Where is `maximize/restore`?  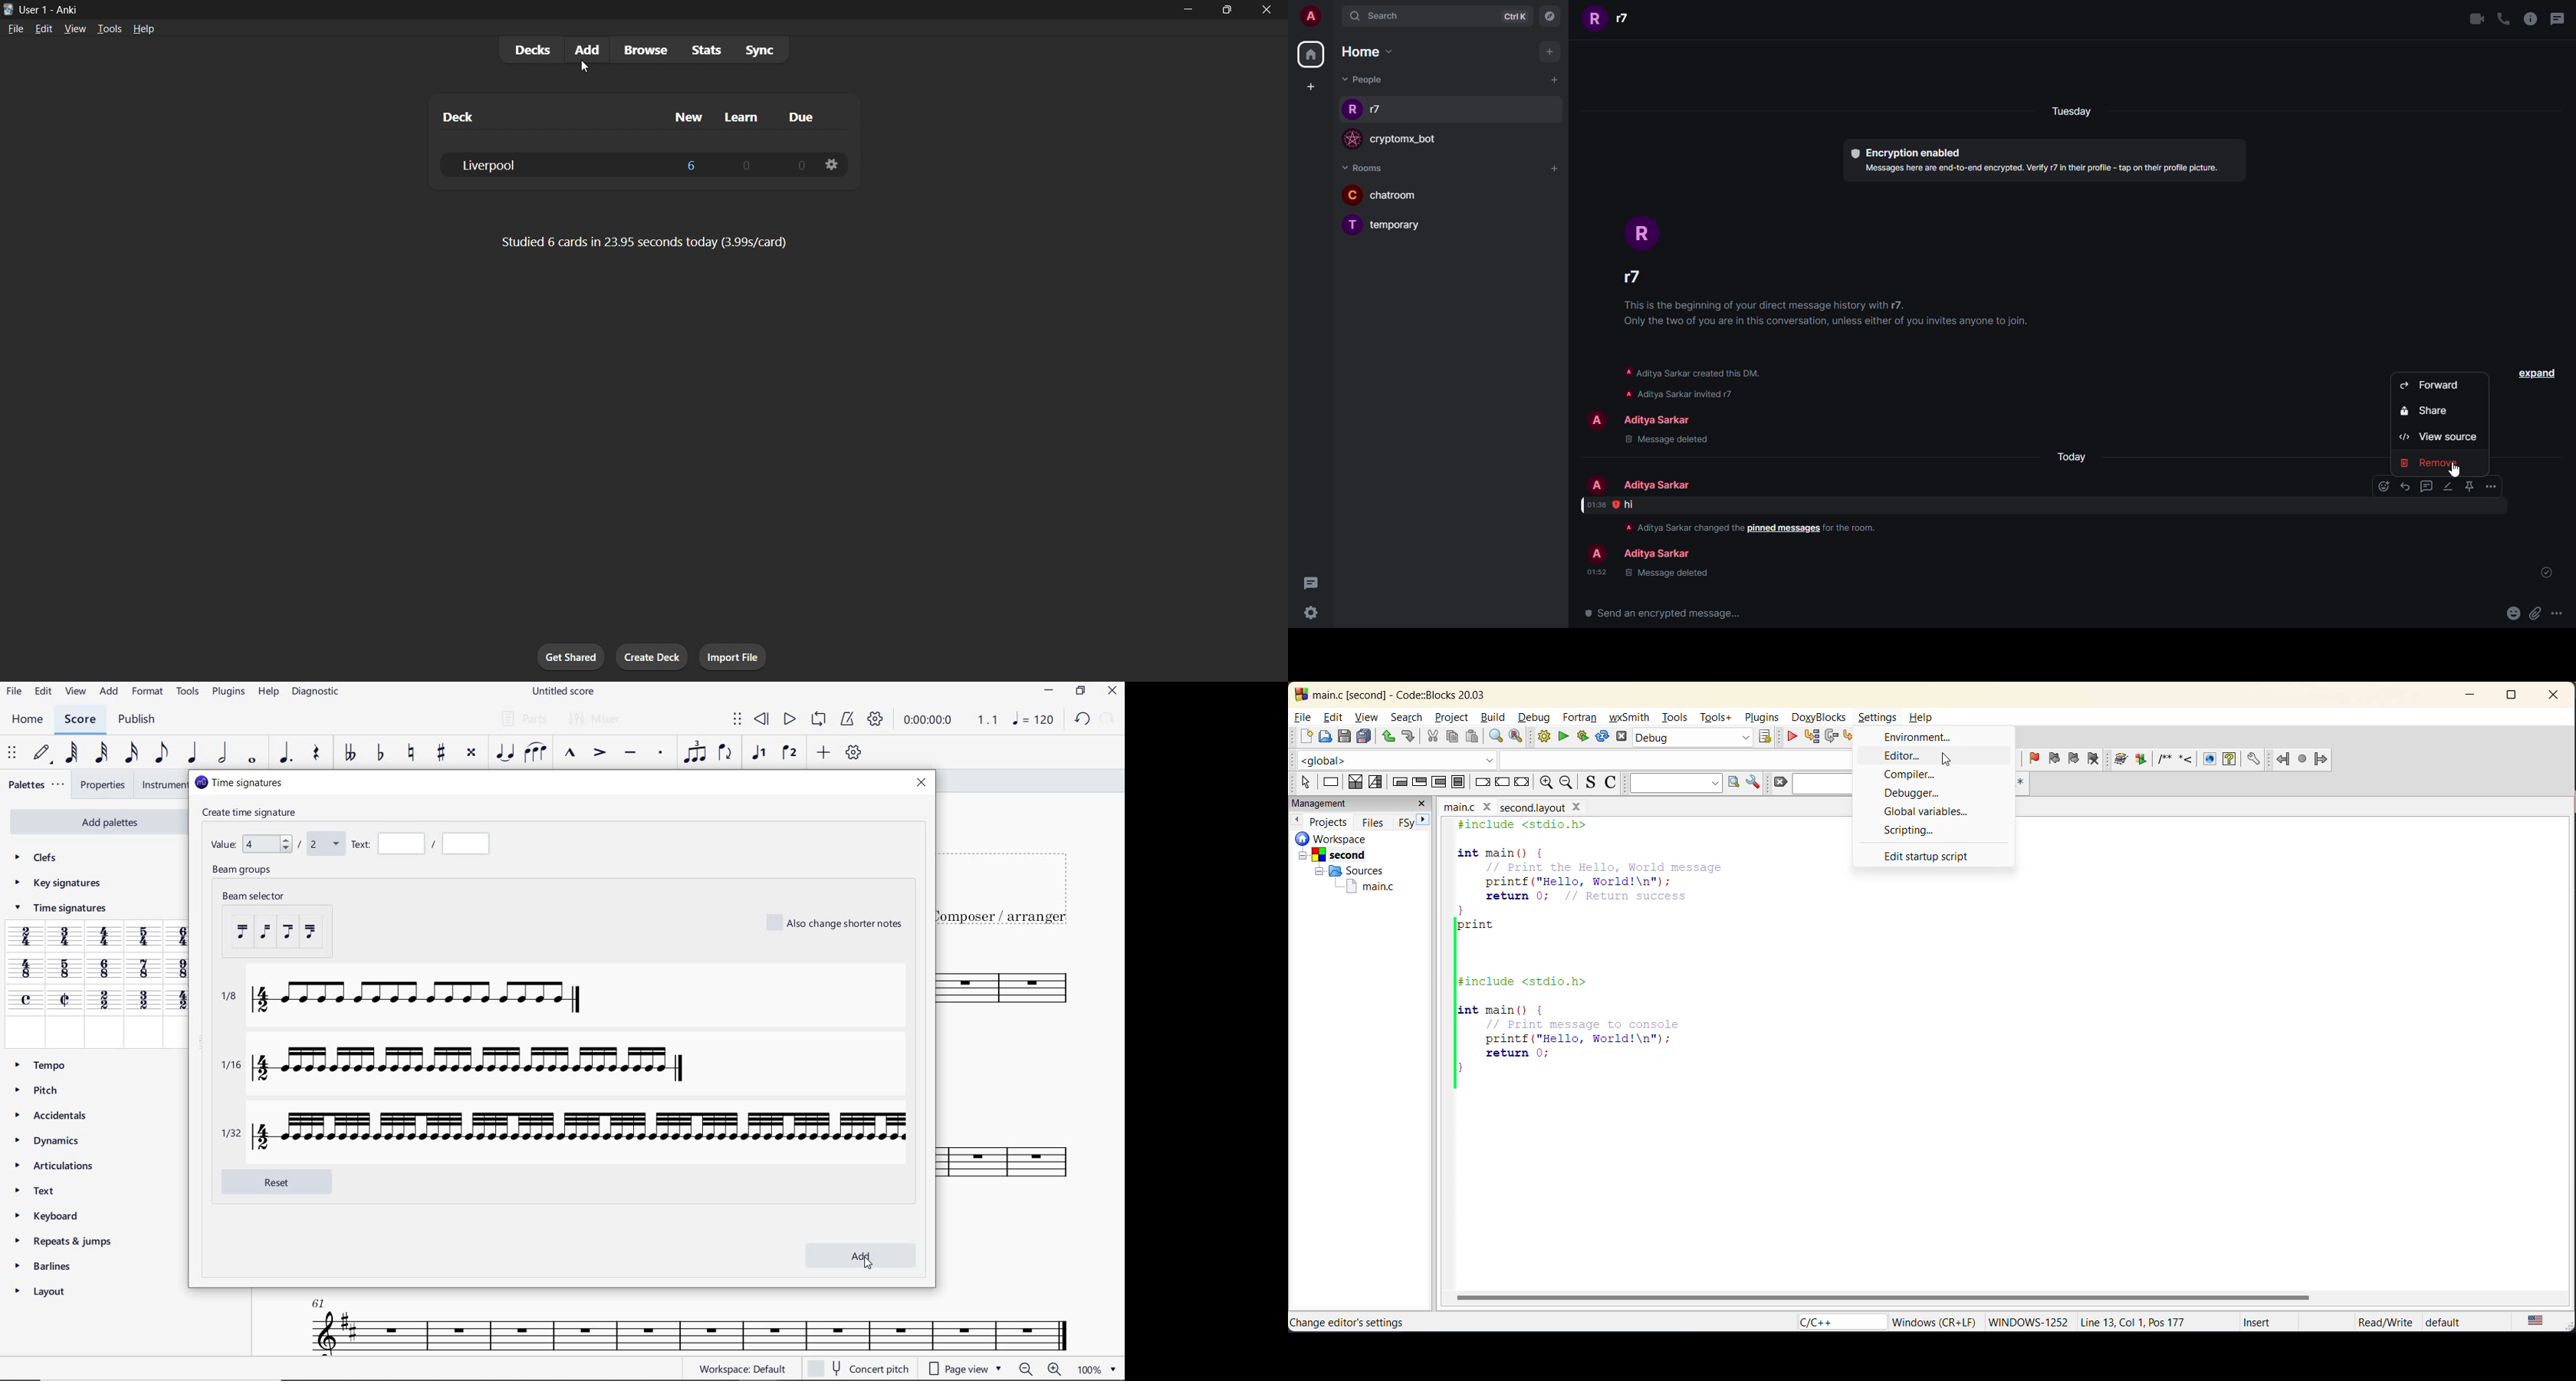 maximize/restore is located at coordinates (1227, 10).